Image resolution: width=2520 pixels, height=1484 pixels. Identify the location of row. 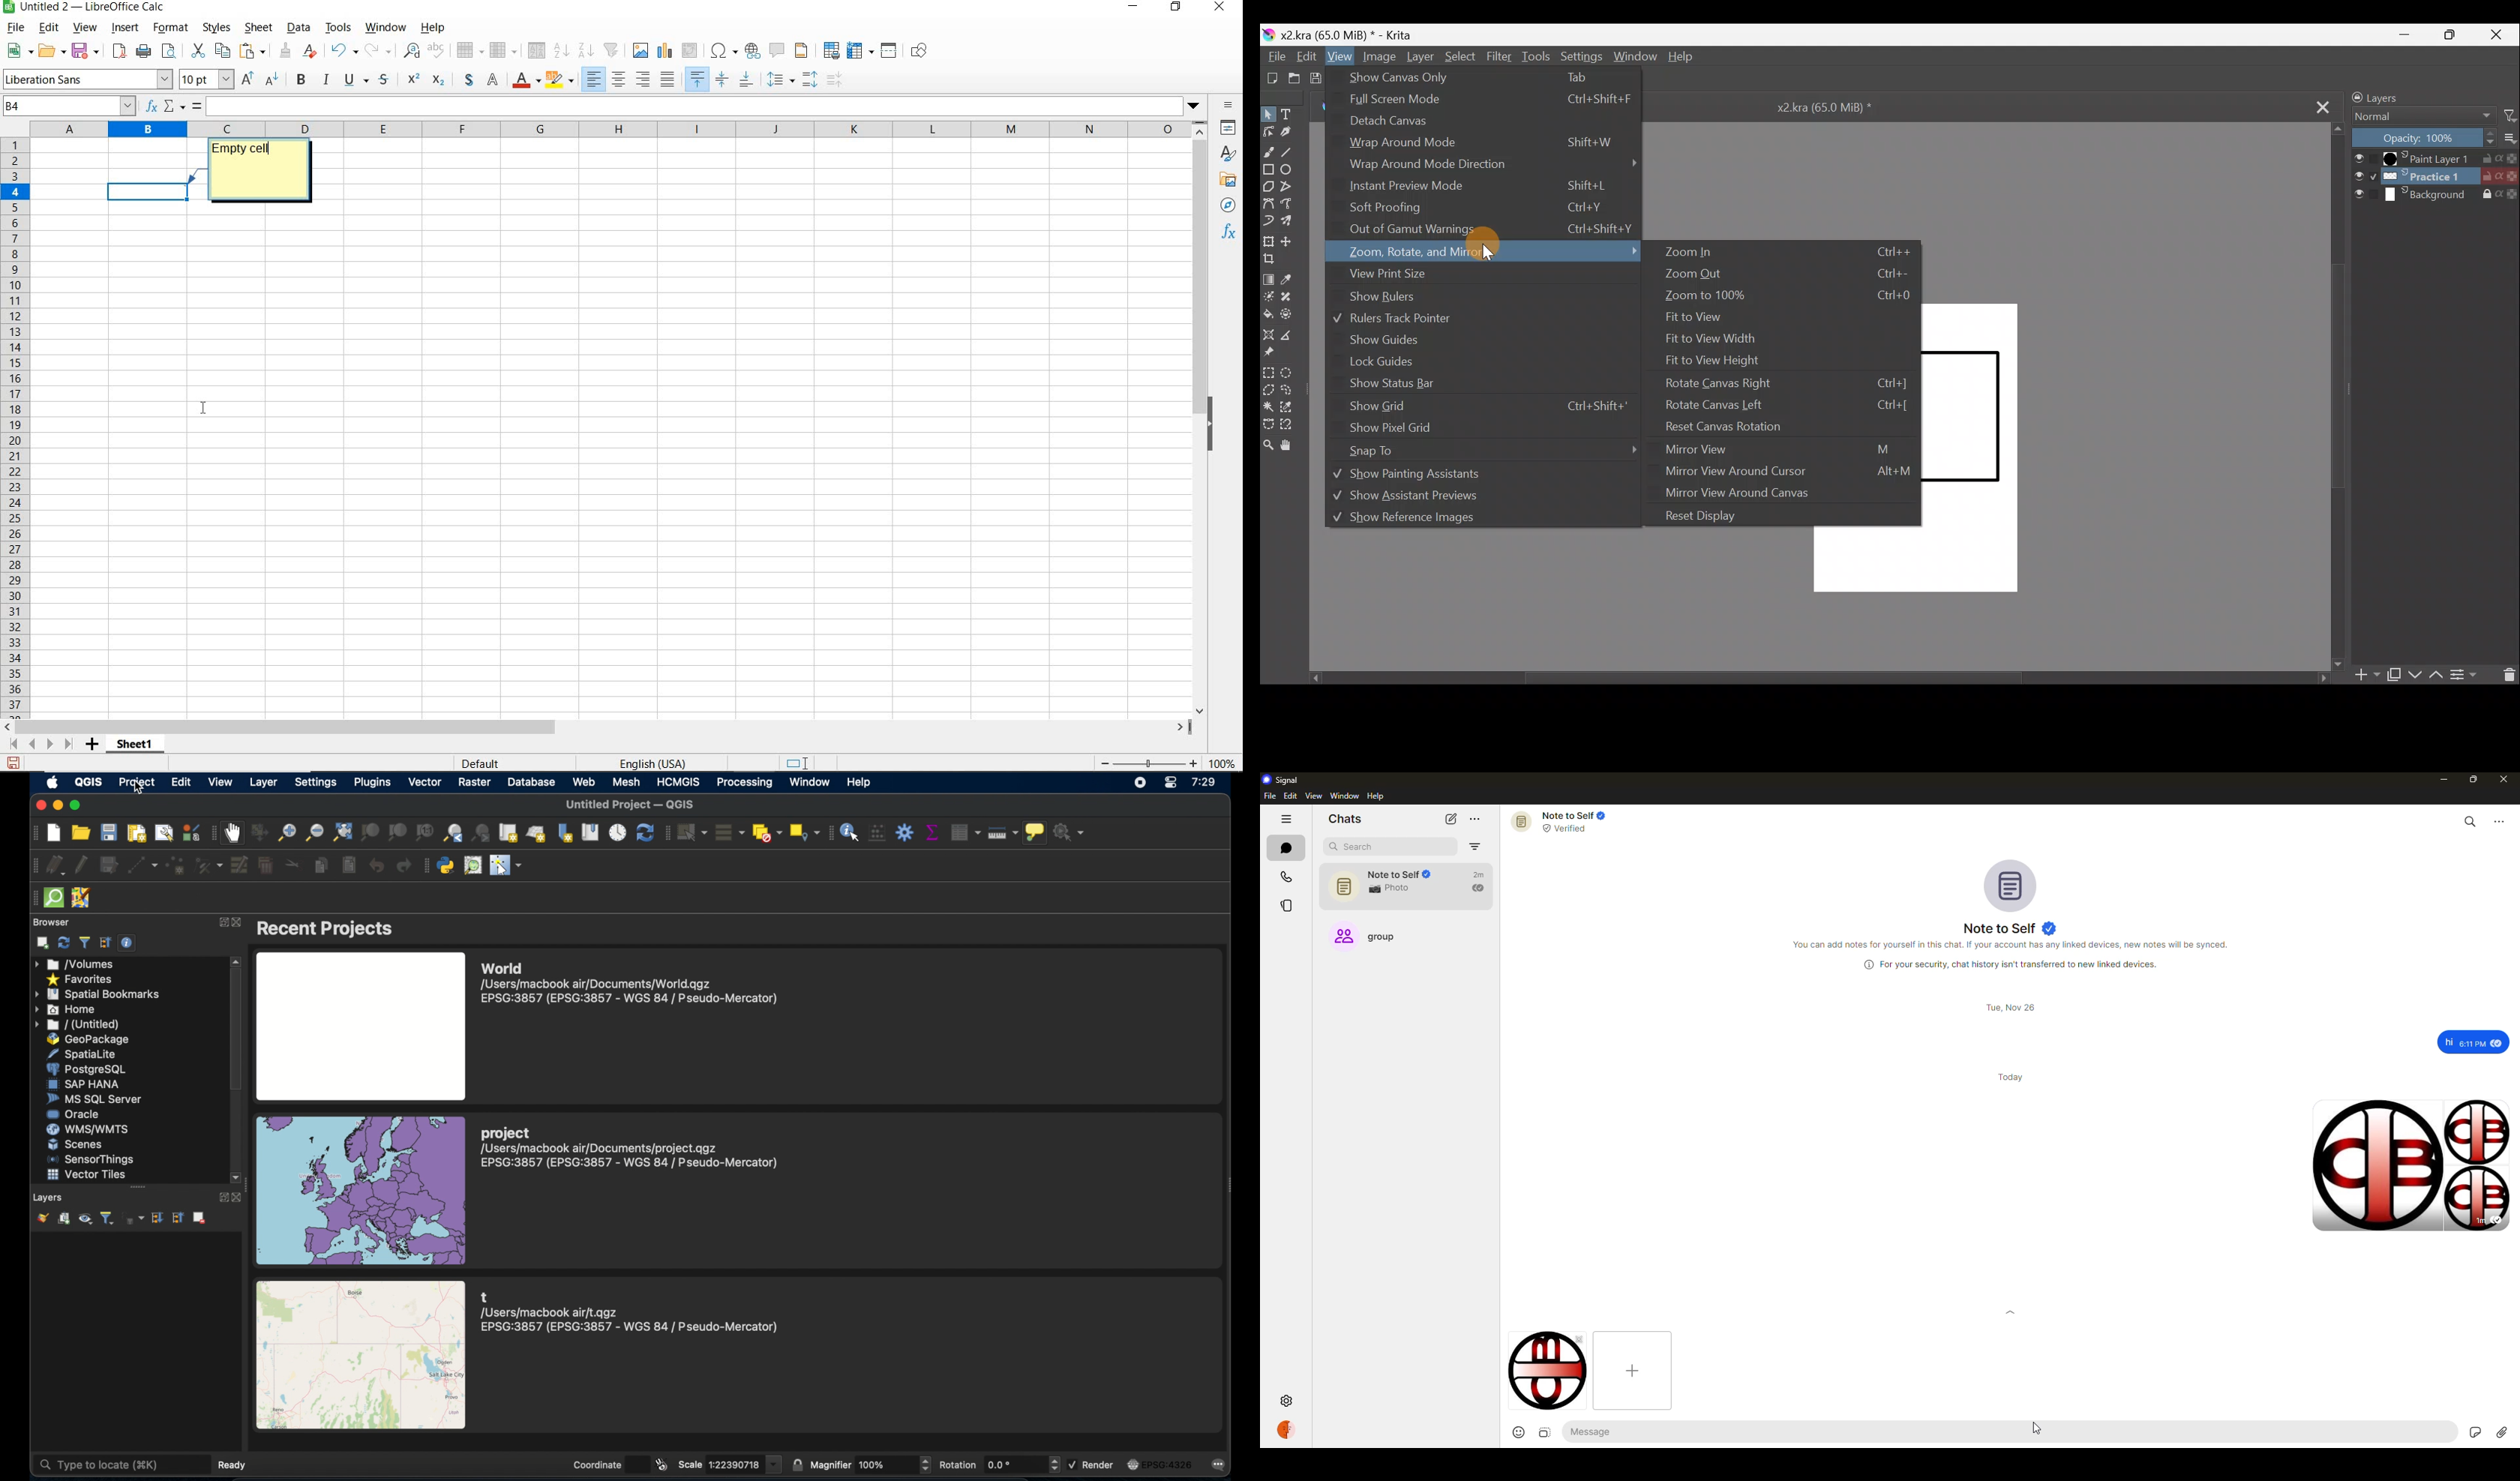
(470, 50).